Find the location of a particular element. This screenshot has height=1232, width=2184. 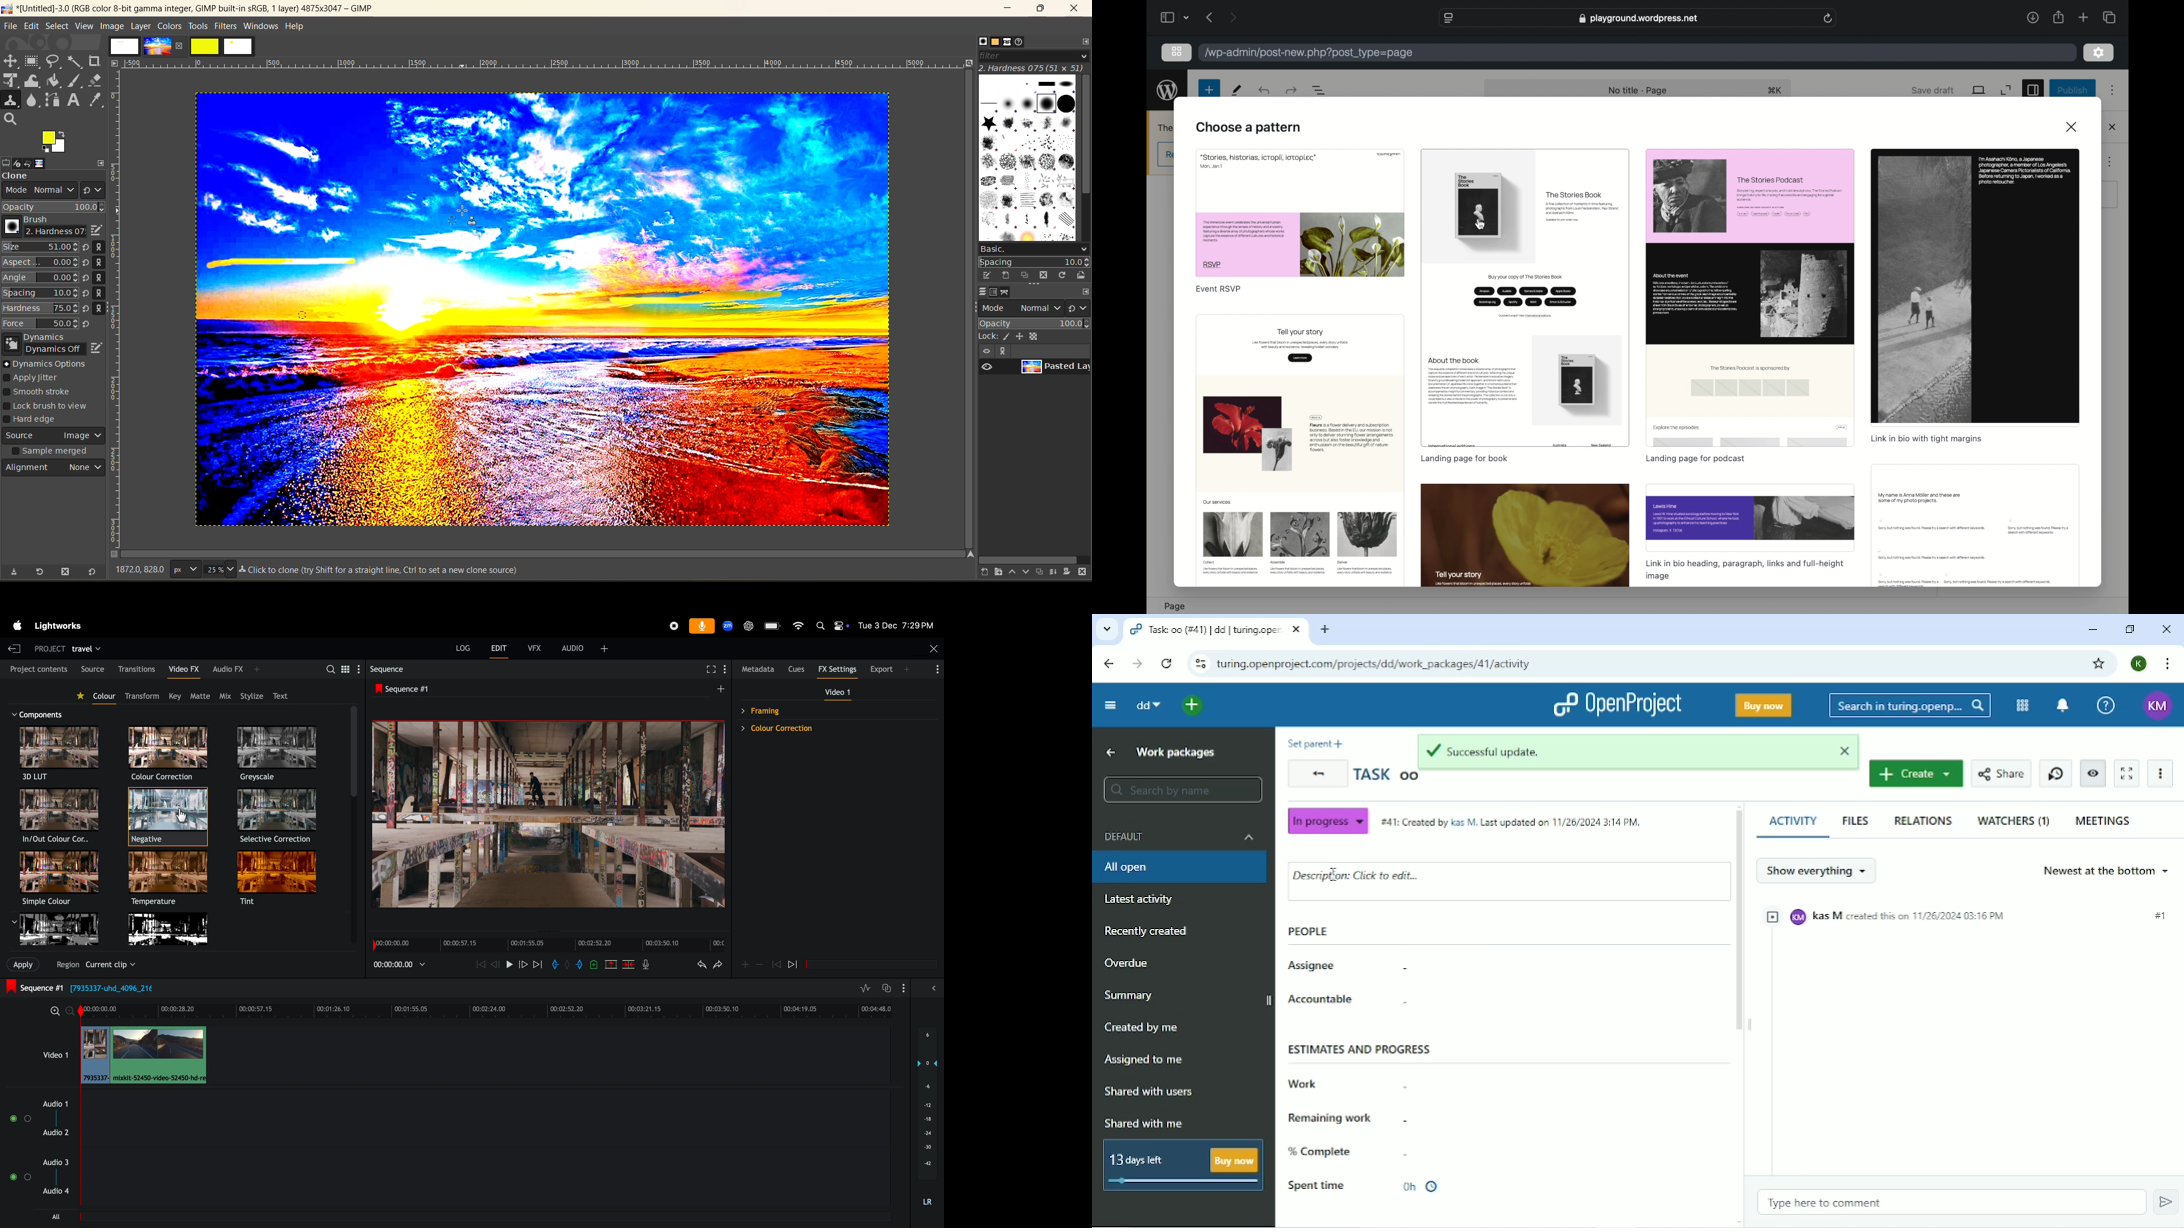

edit this brush is located at coordinates (983, 275).